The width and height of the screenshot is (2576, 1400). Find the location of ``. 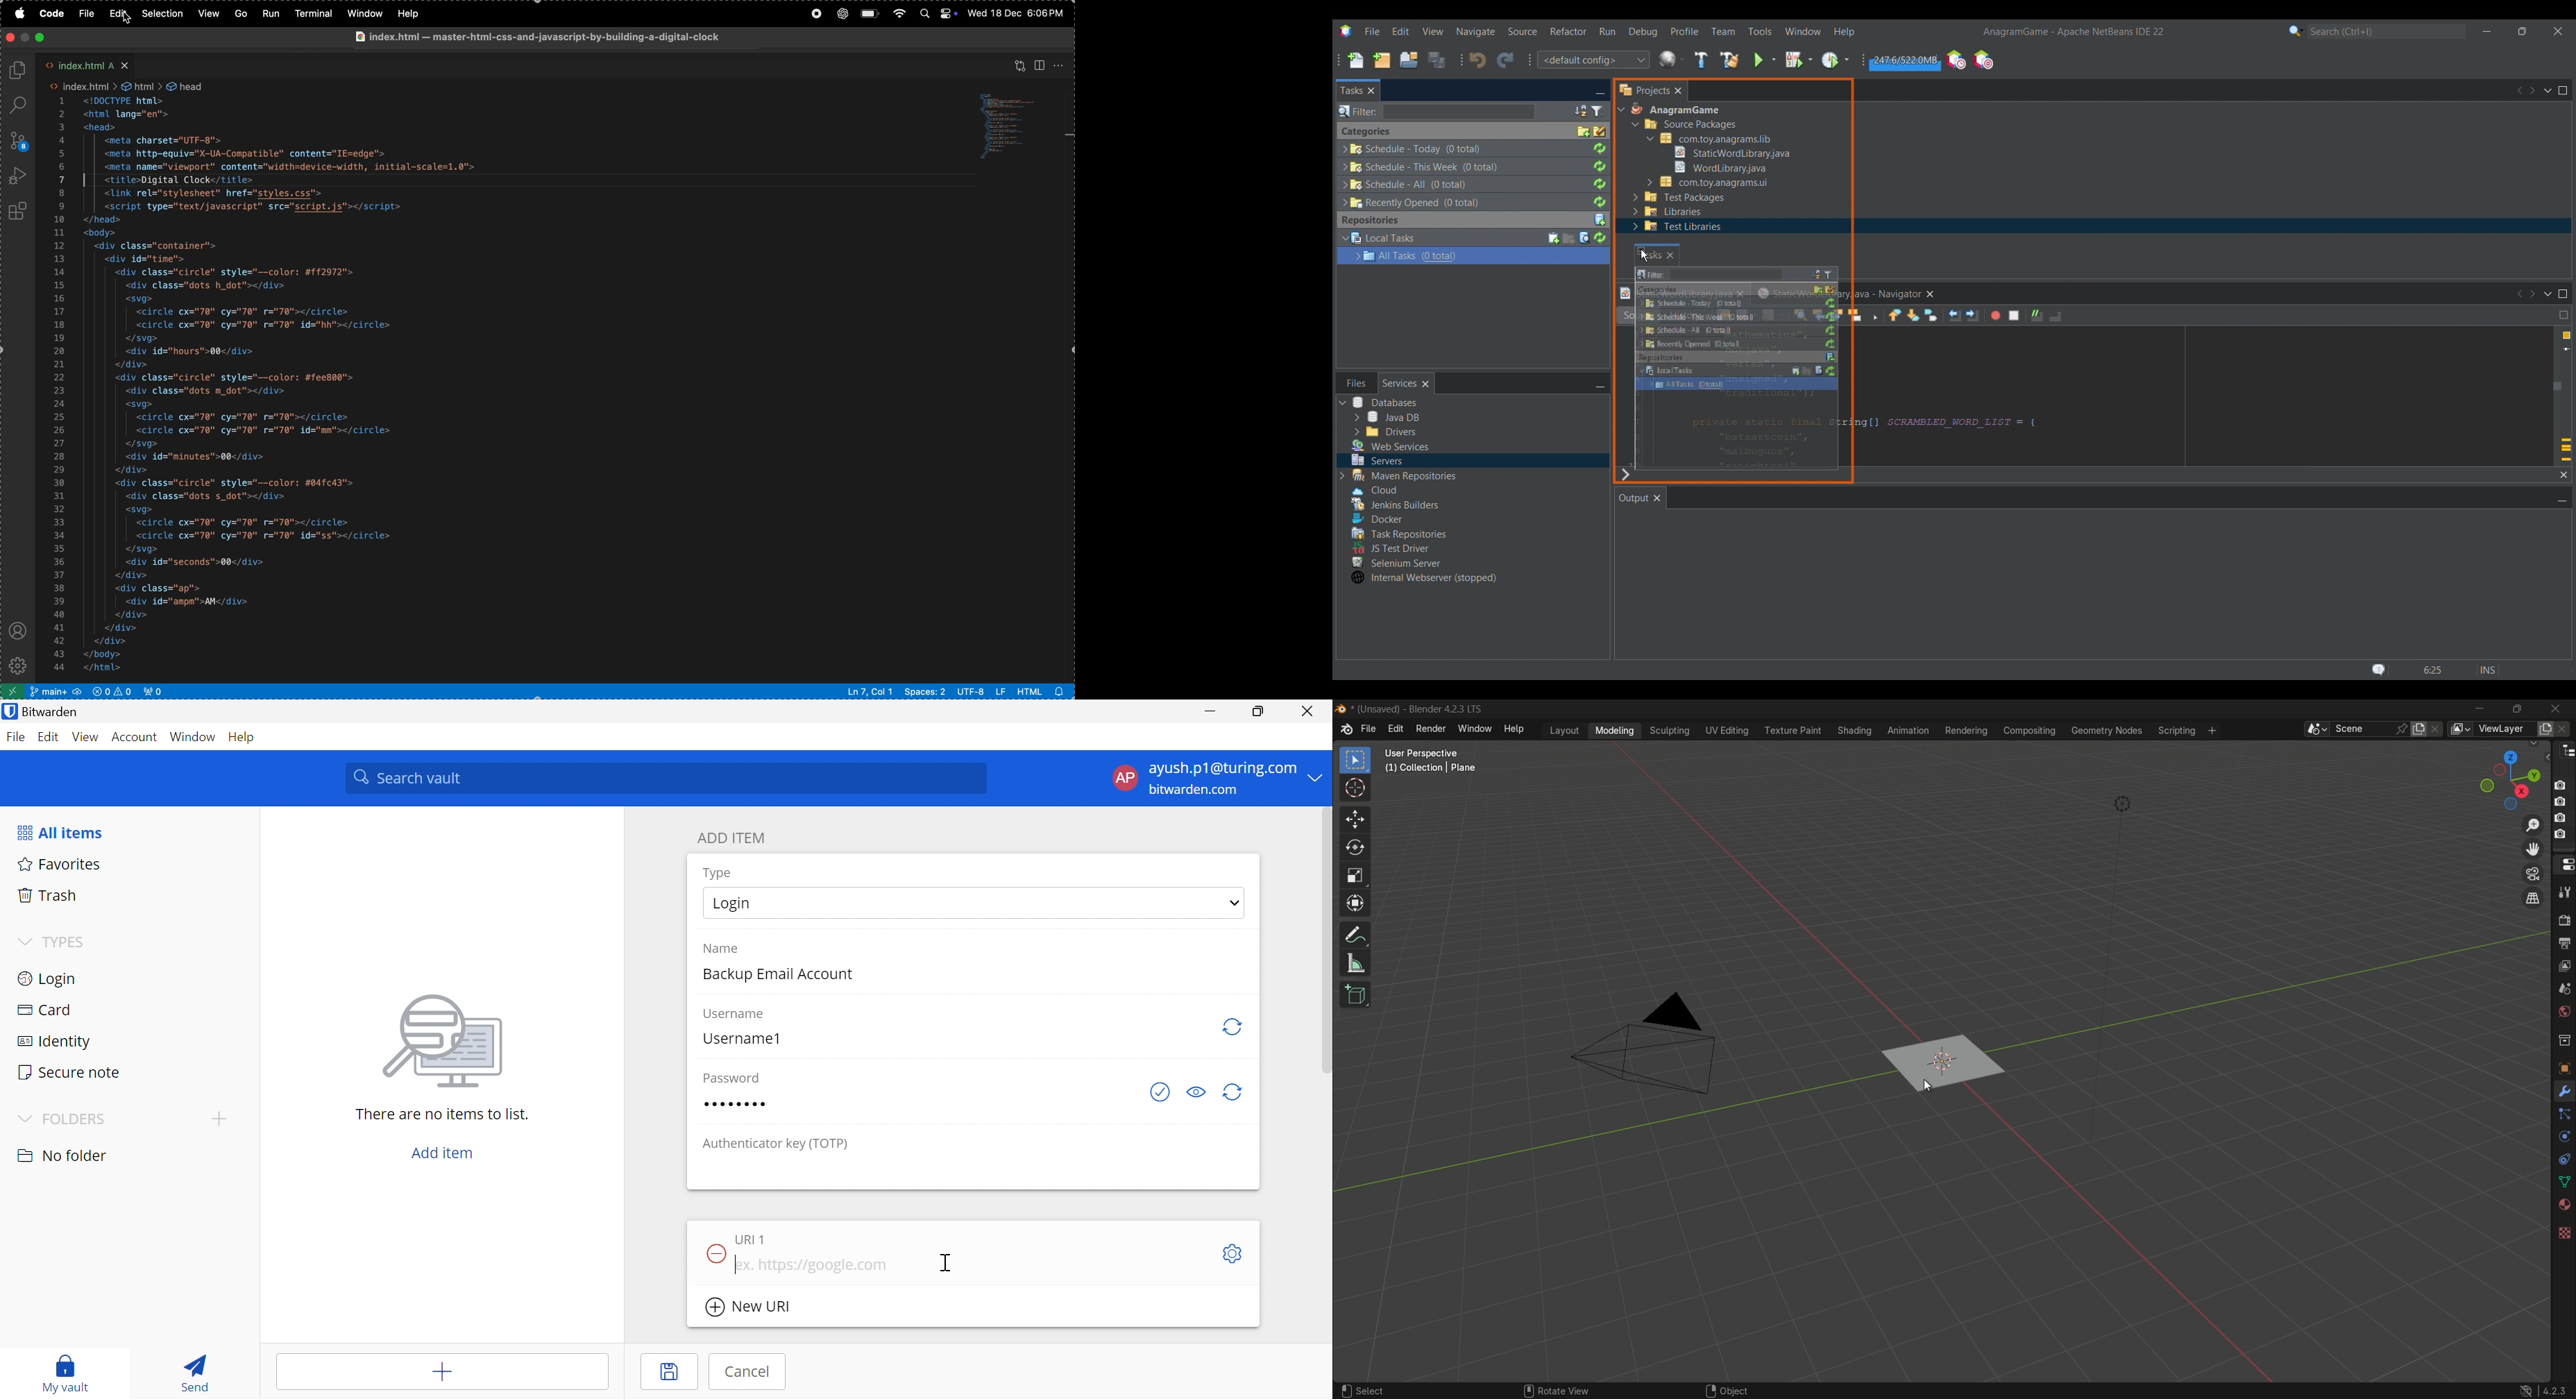

 is located at coordinates (1423, 578).